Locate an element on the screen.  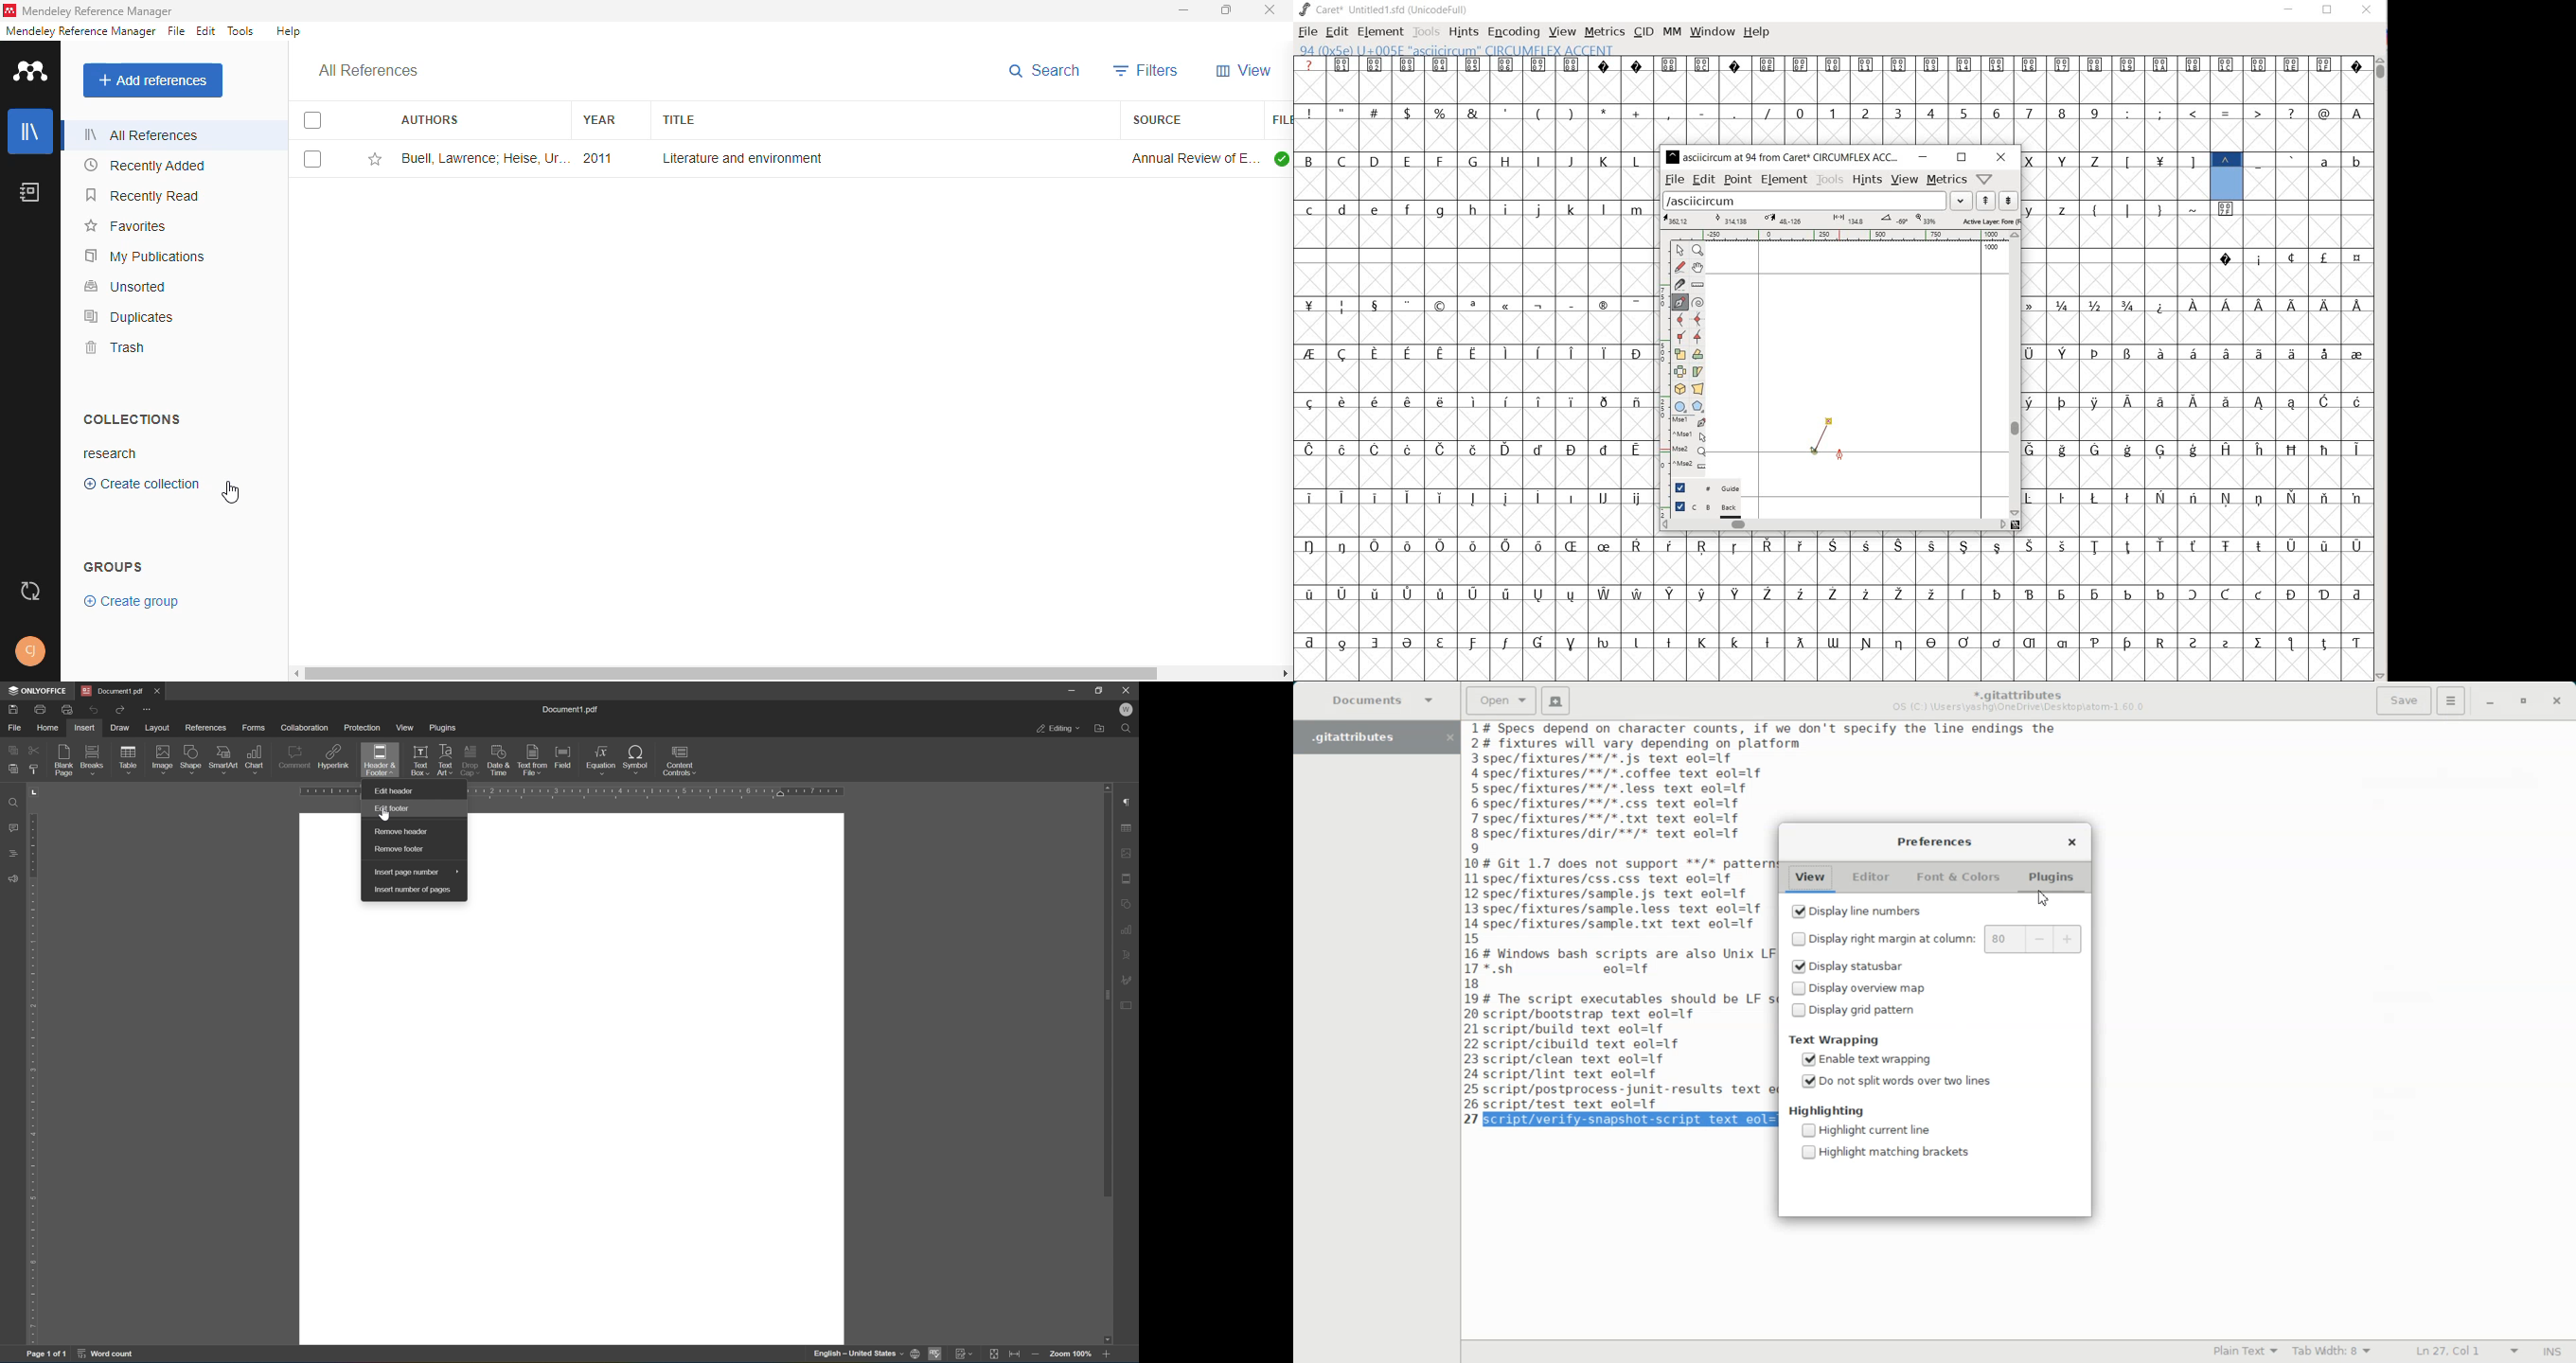
measure a distance, angle between points is located at coordinates (1700, 284).